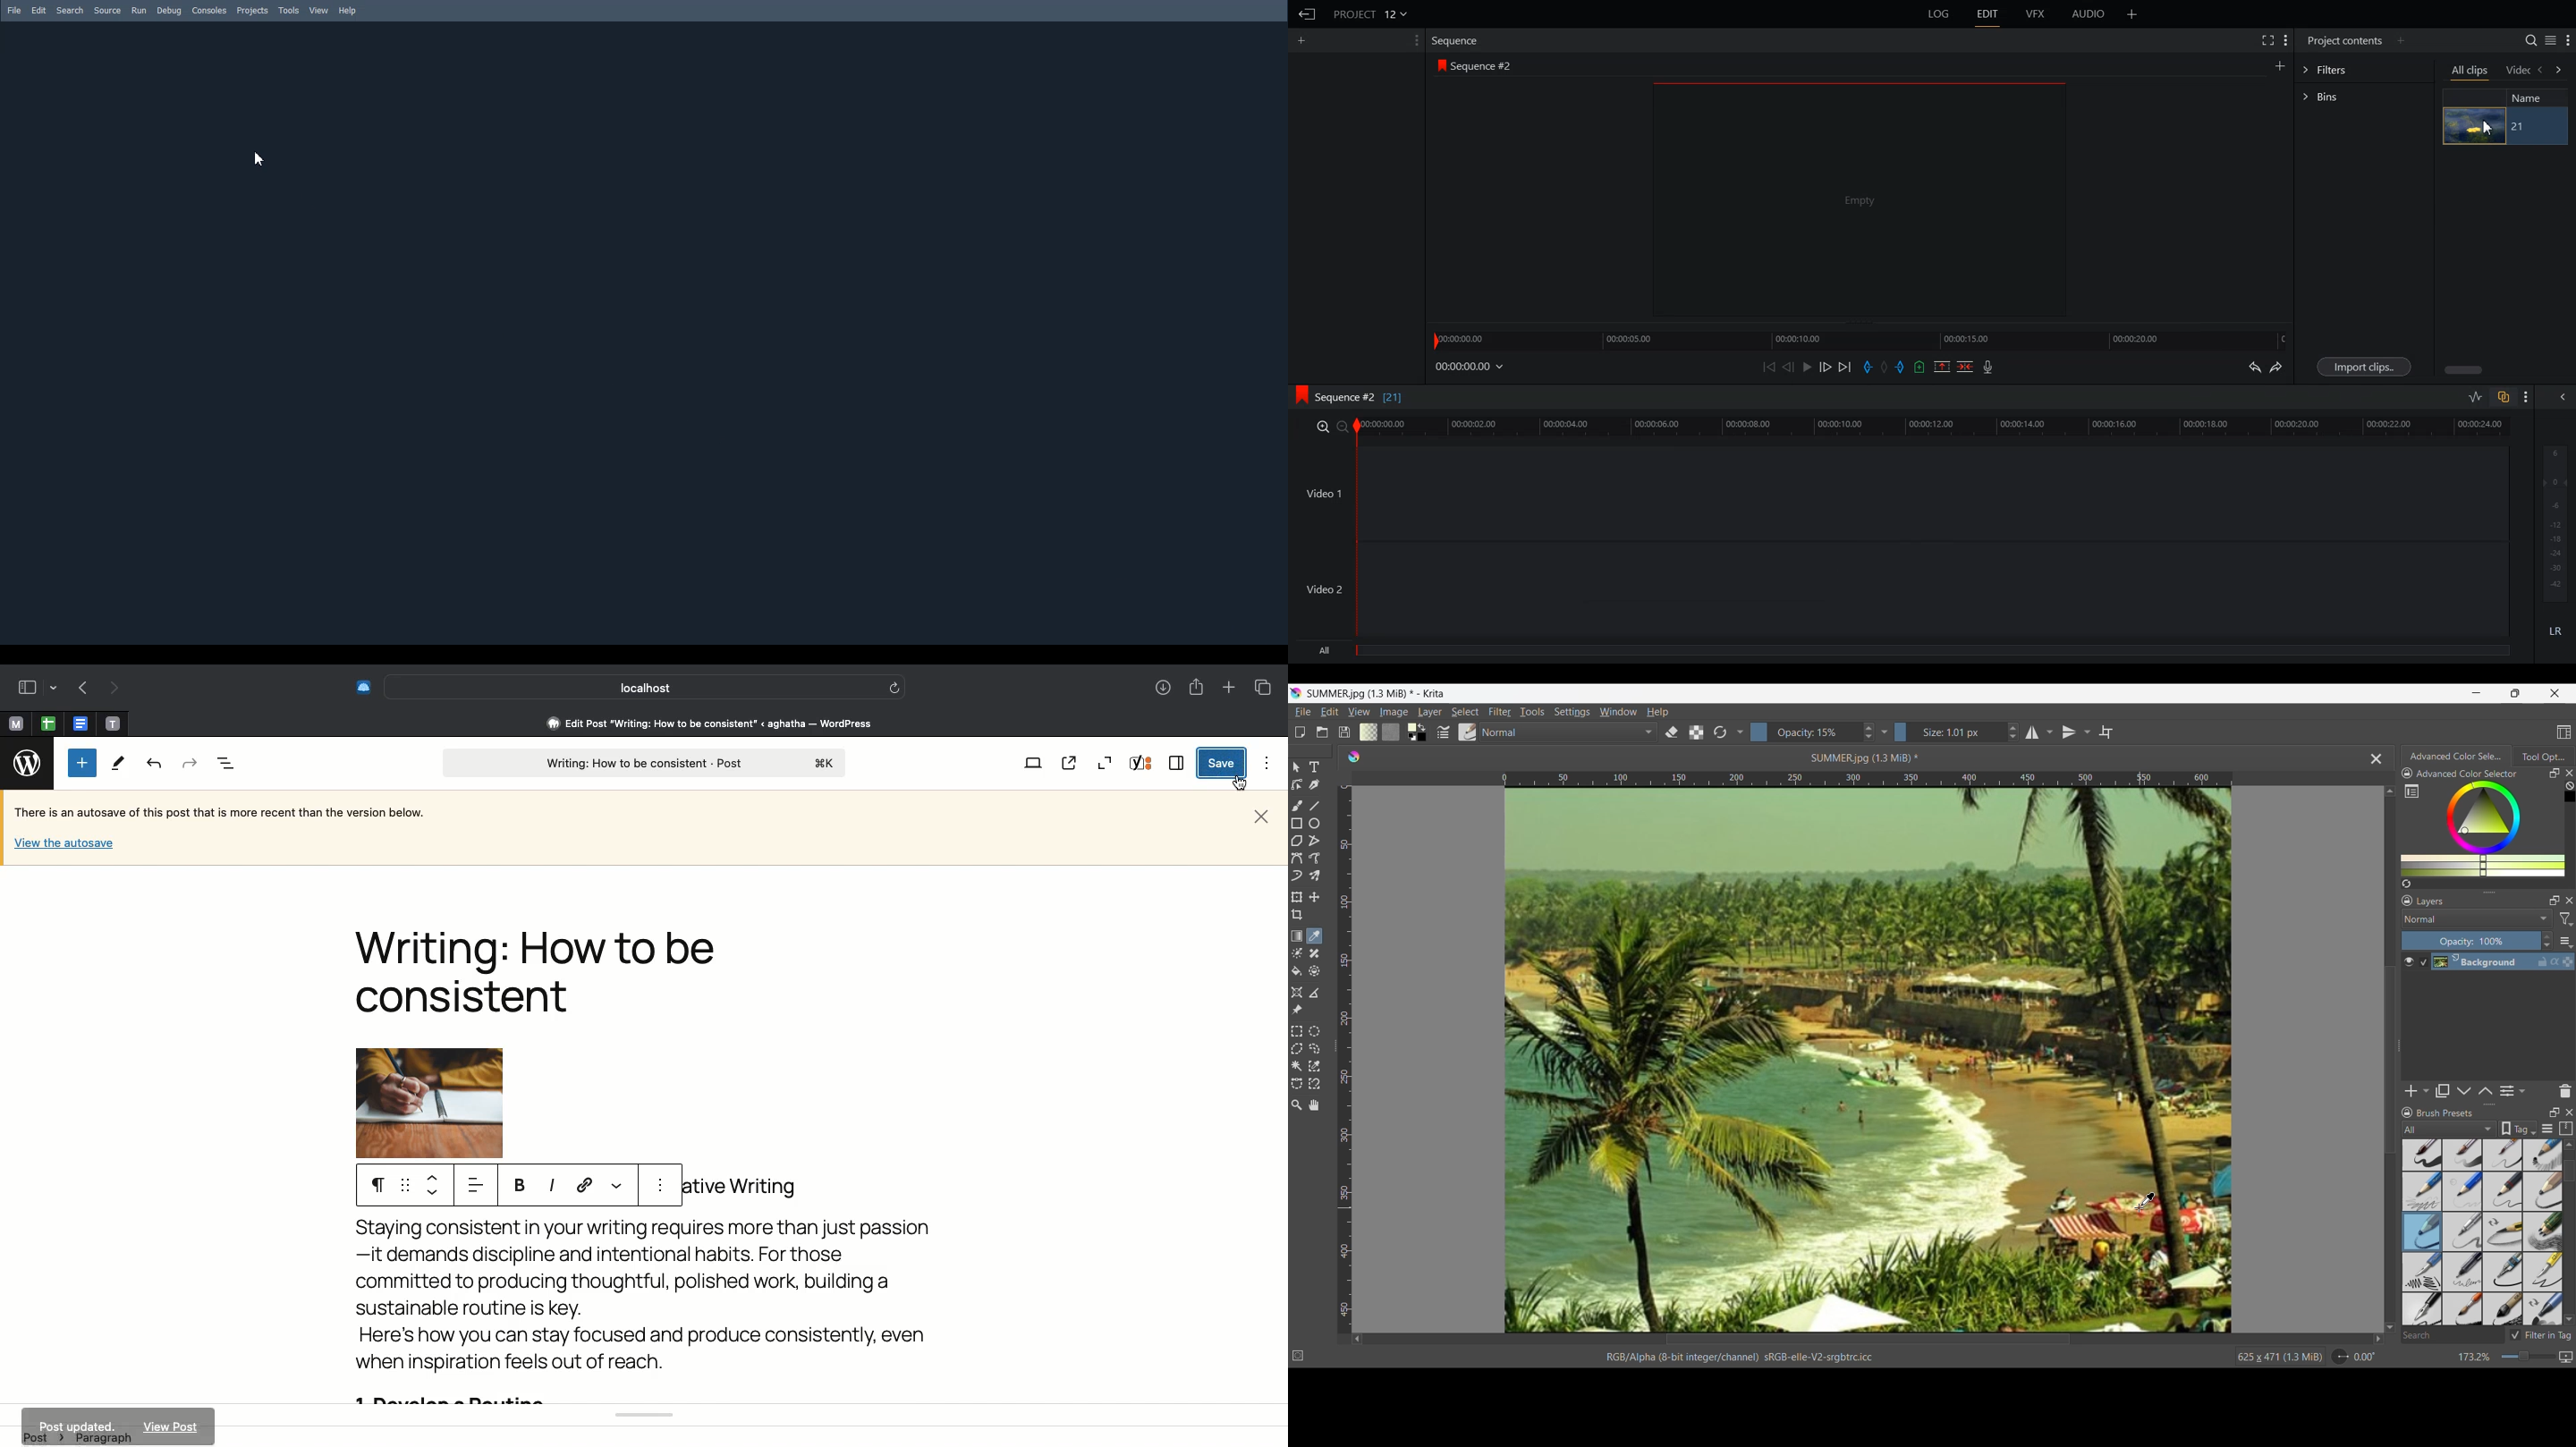 The width and height of the screenshot is (2576, 1456). I want to click on Undo, so click(155, 765).